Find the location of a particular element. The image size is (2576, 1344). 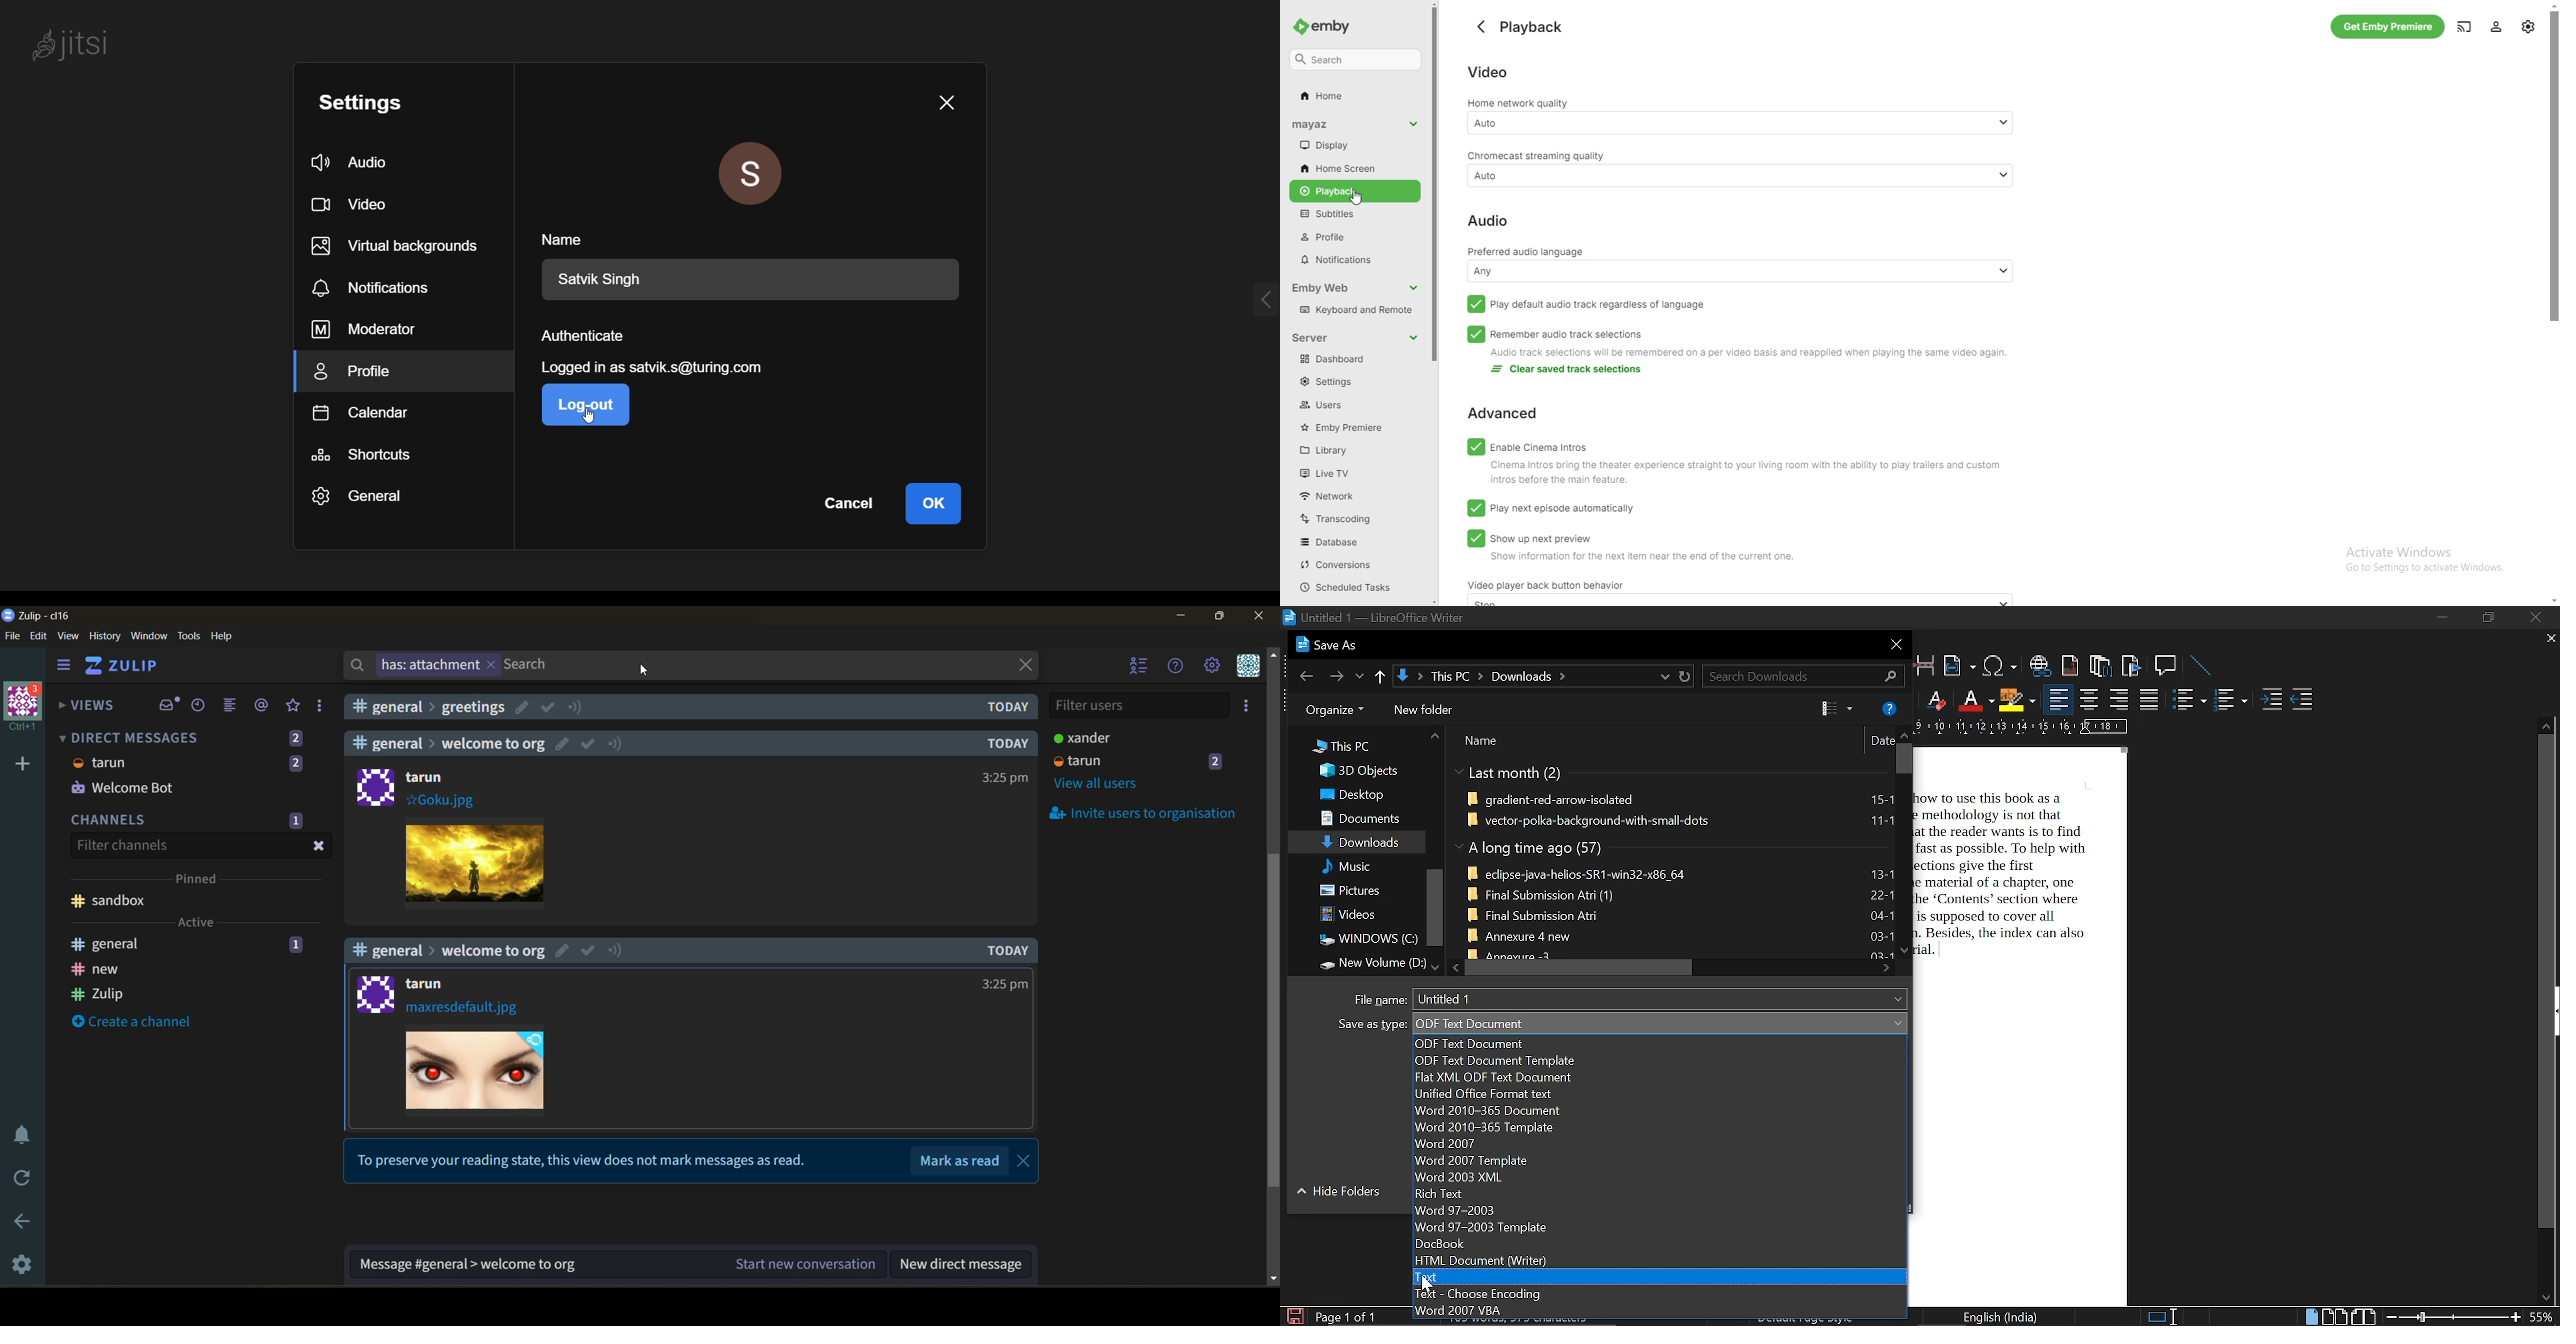

Image is located at coordinates (475, 861).